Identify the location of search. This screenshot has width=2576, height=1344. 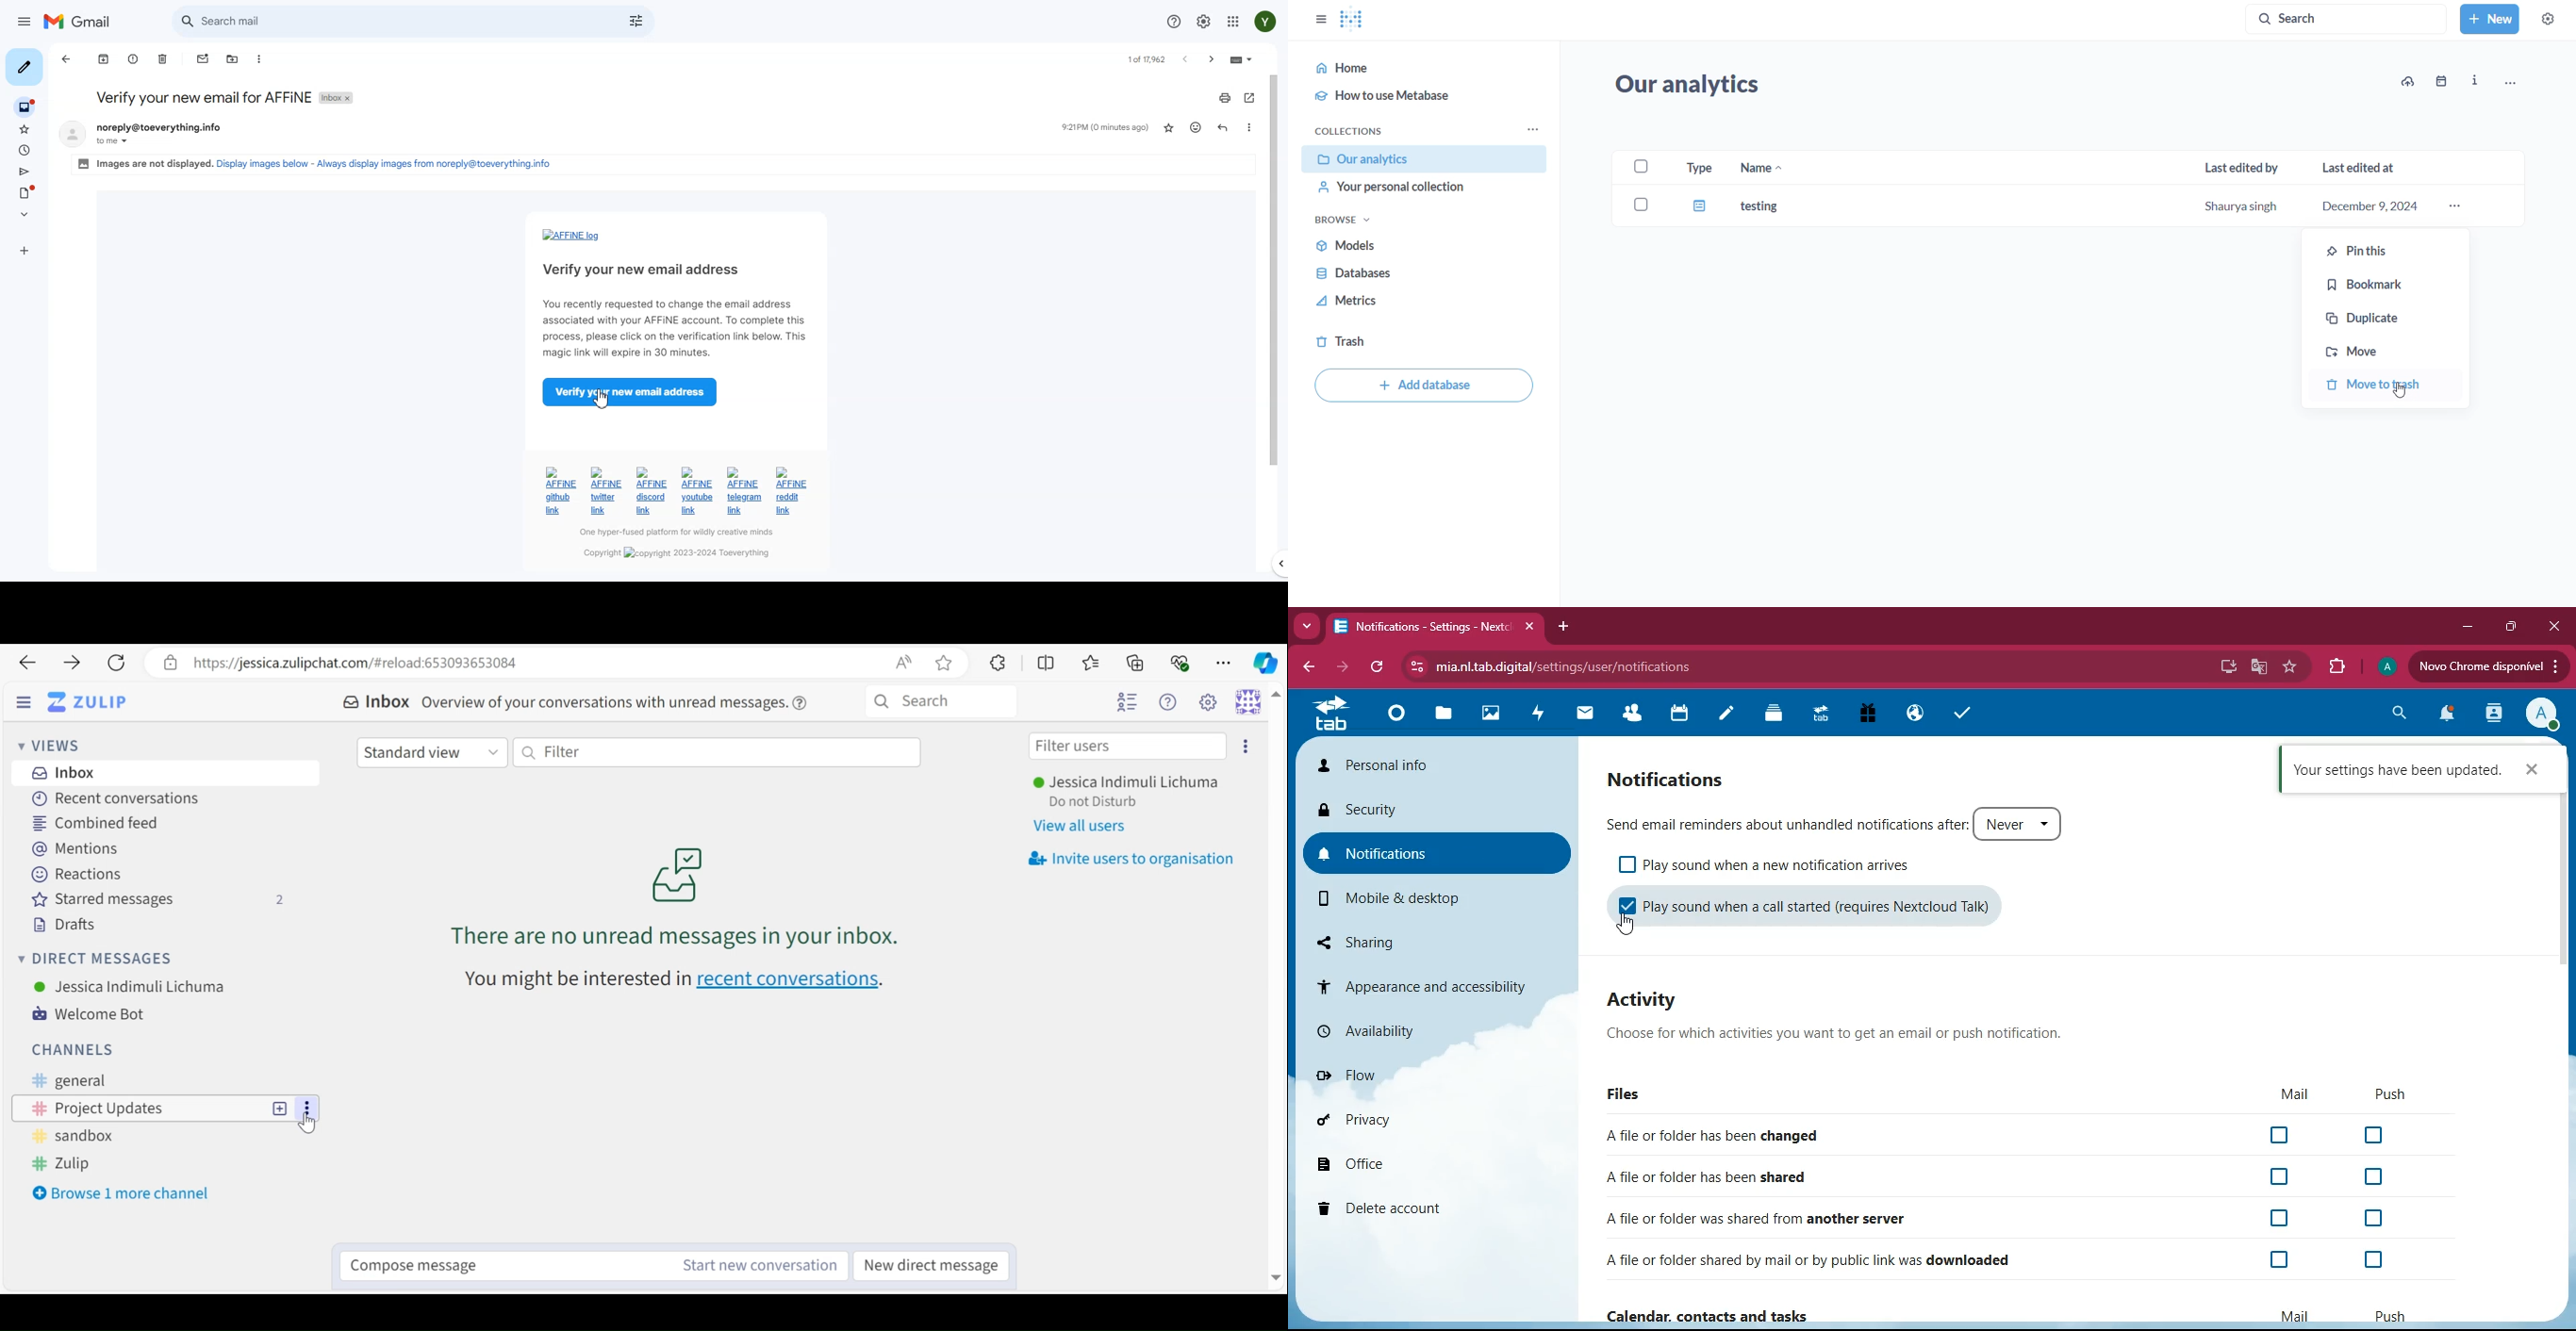
(2397, 712).